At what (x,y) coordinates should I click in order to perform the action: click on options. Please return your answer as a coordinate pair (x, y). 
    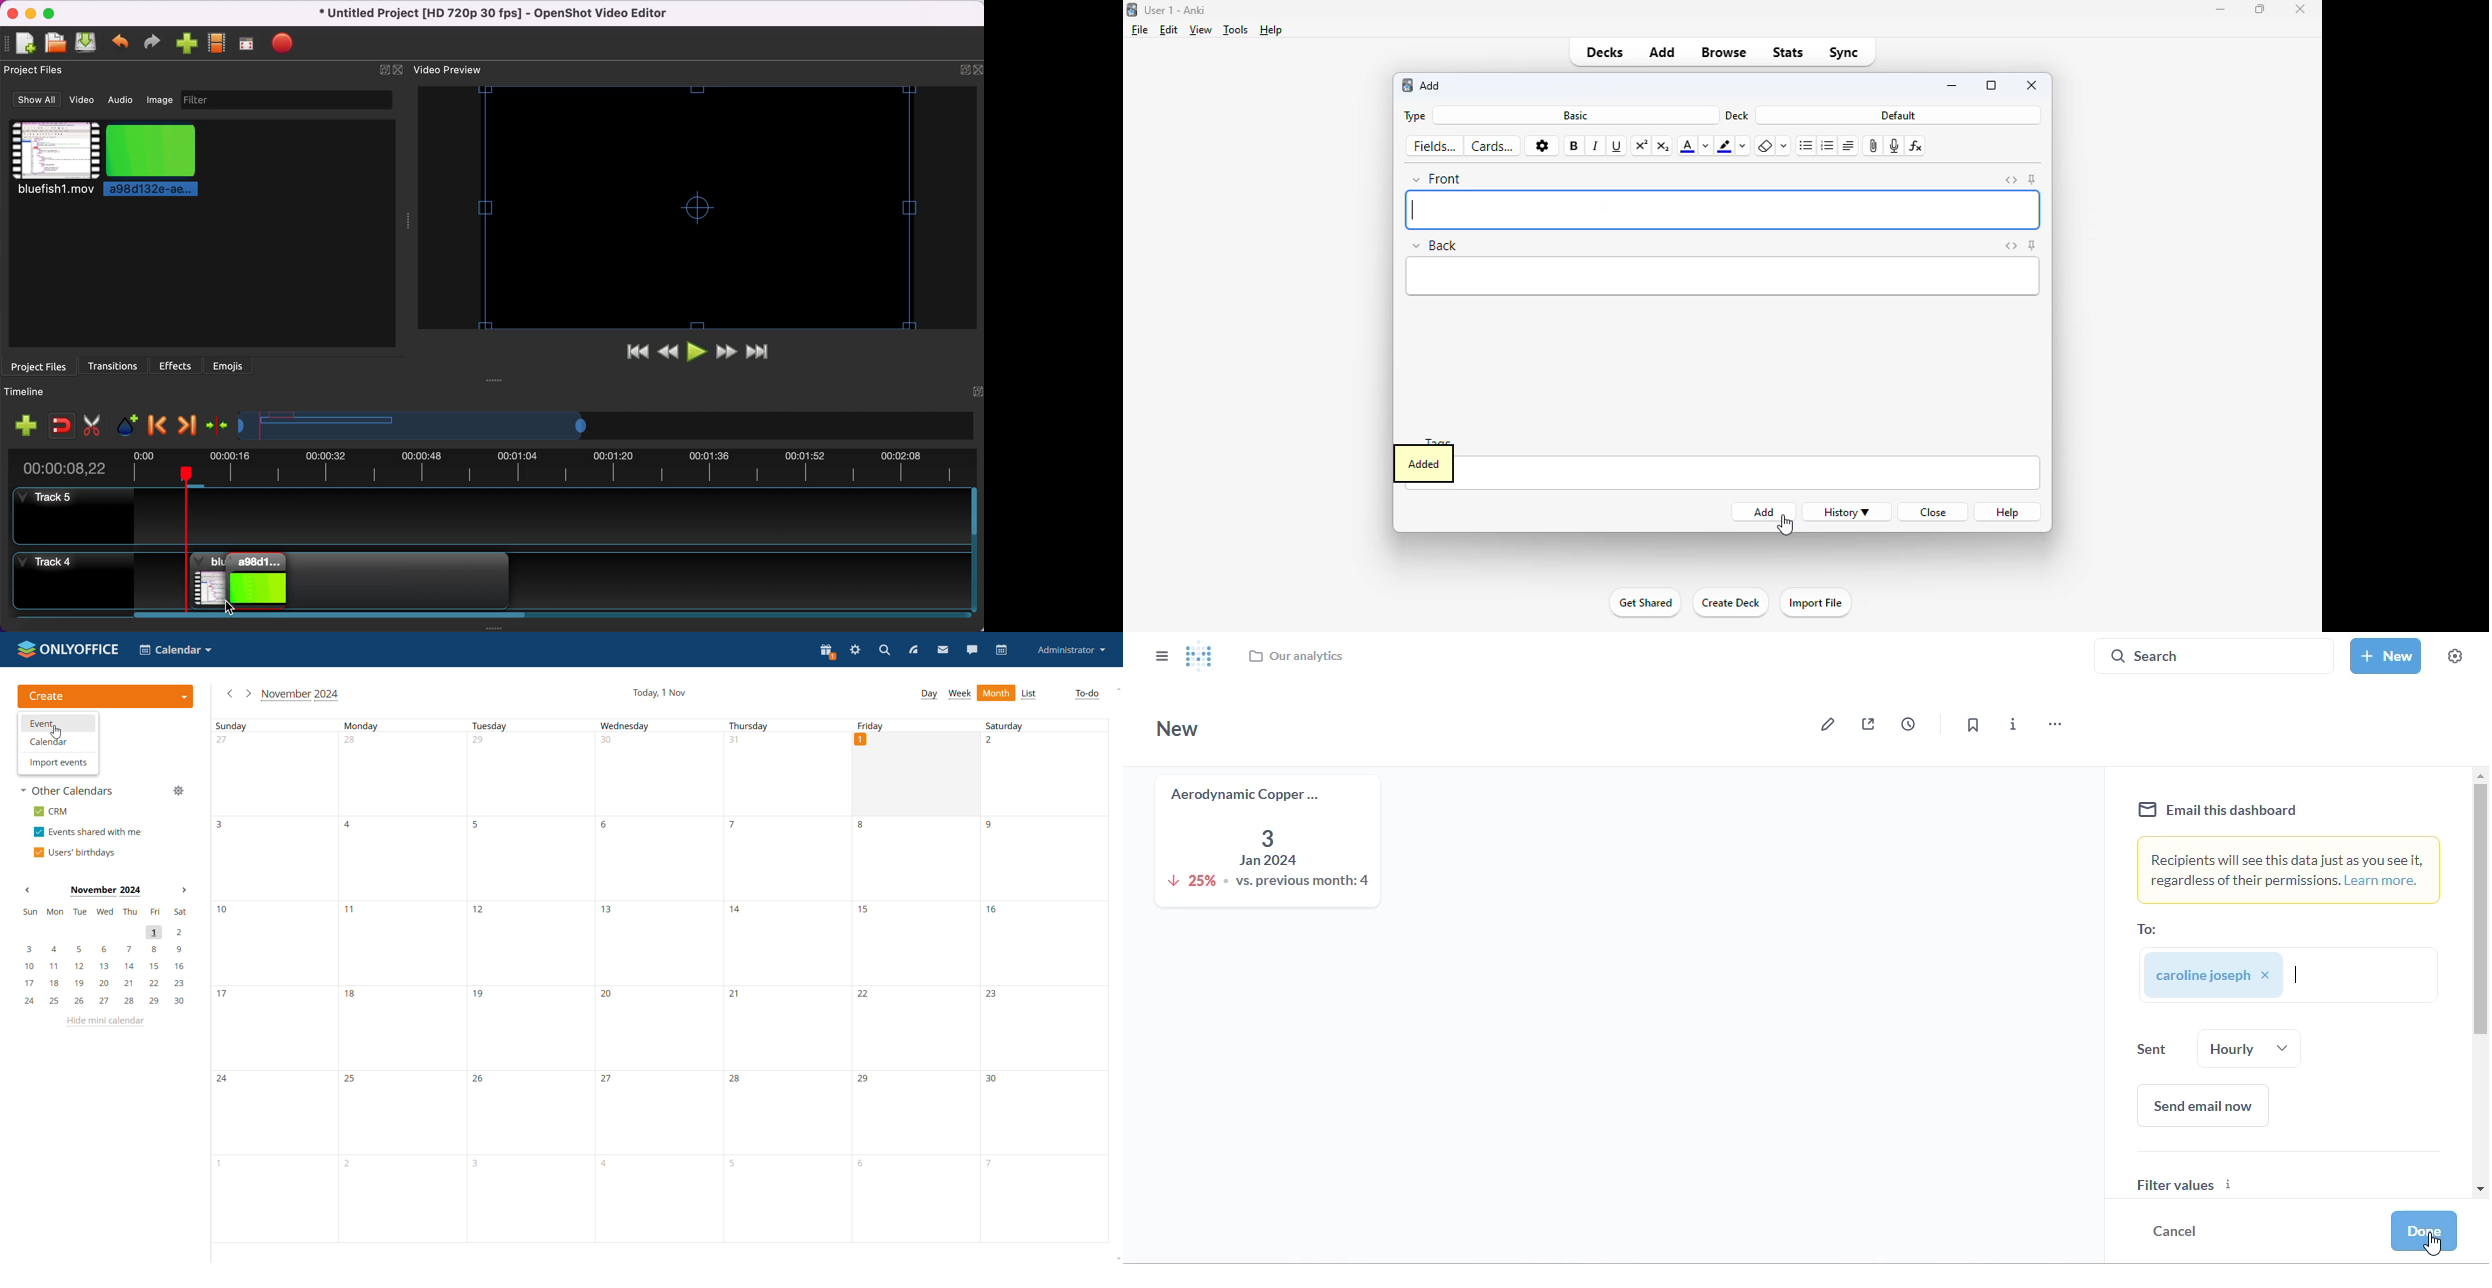
    Looking at the image, I should click on (1541, 146).